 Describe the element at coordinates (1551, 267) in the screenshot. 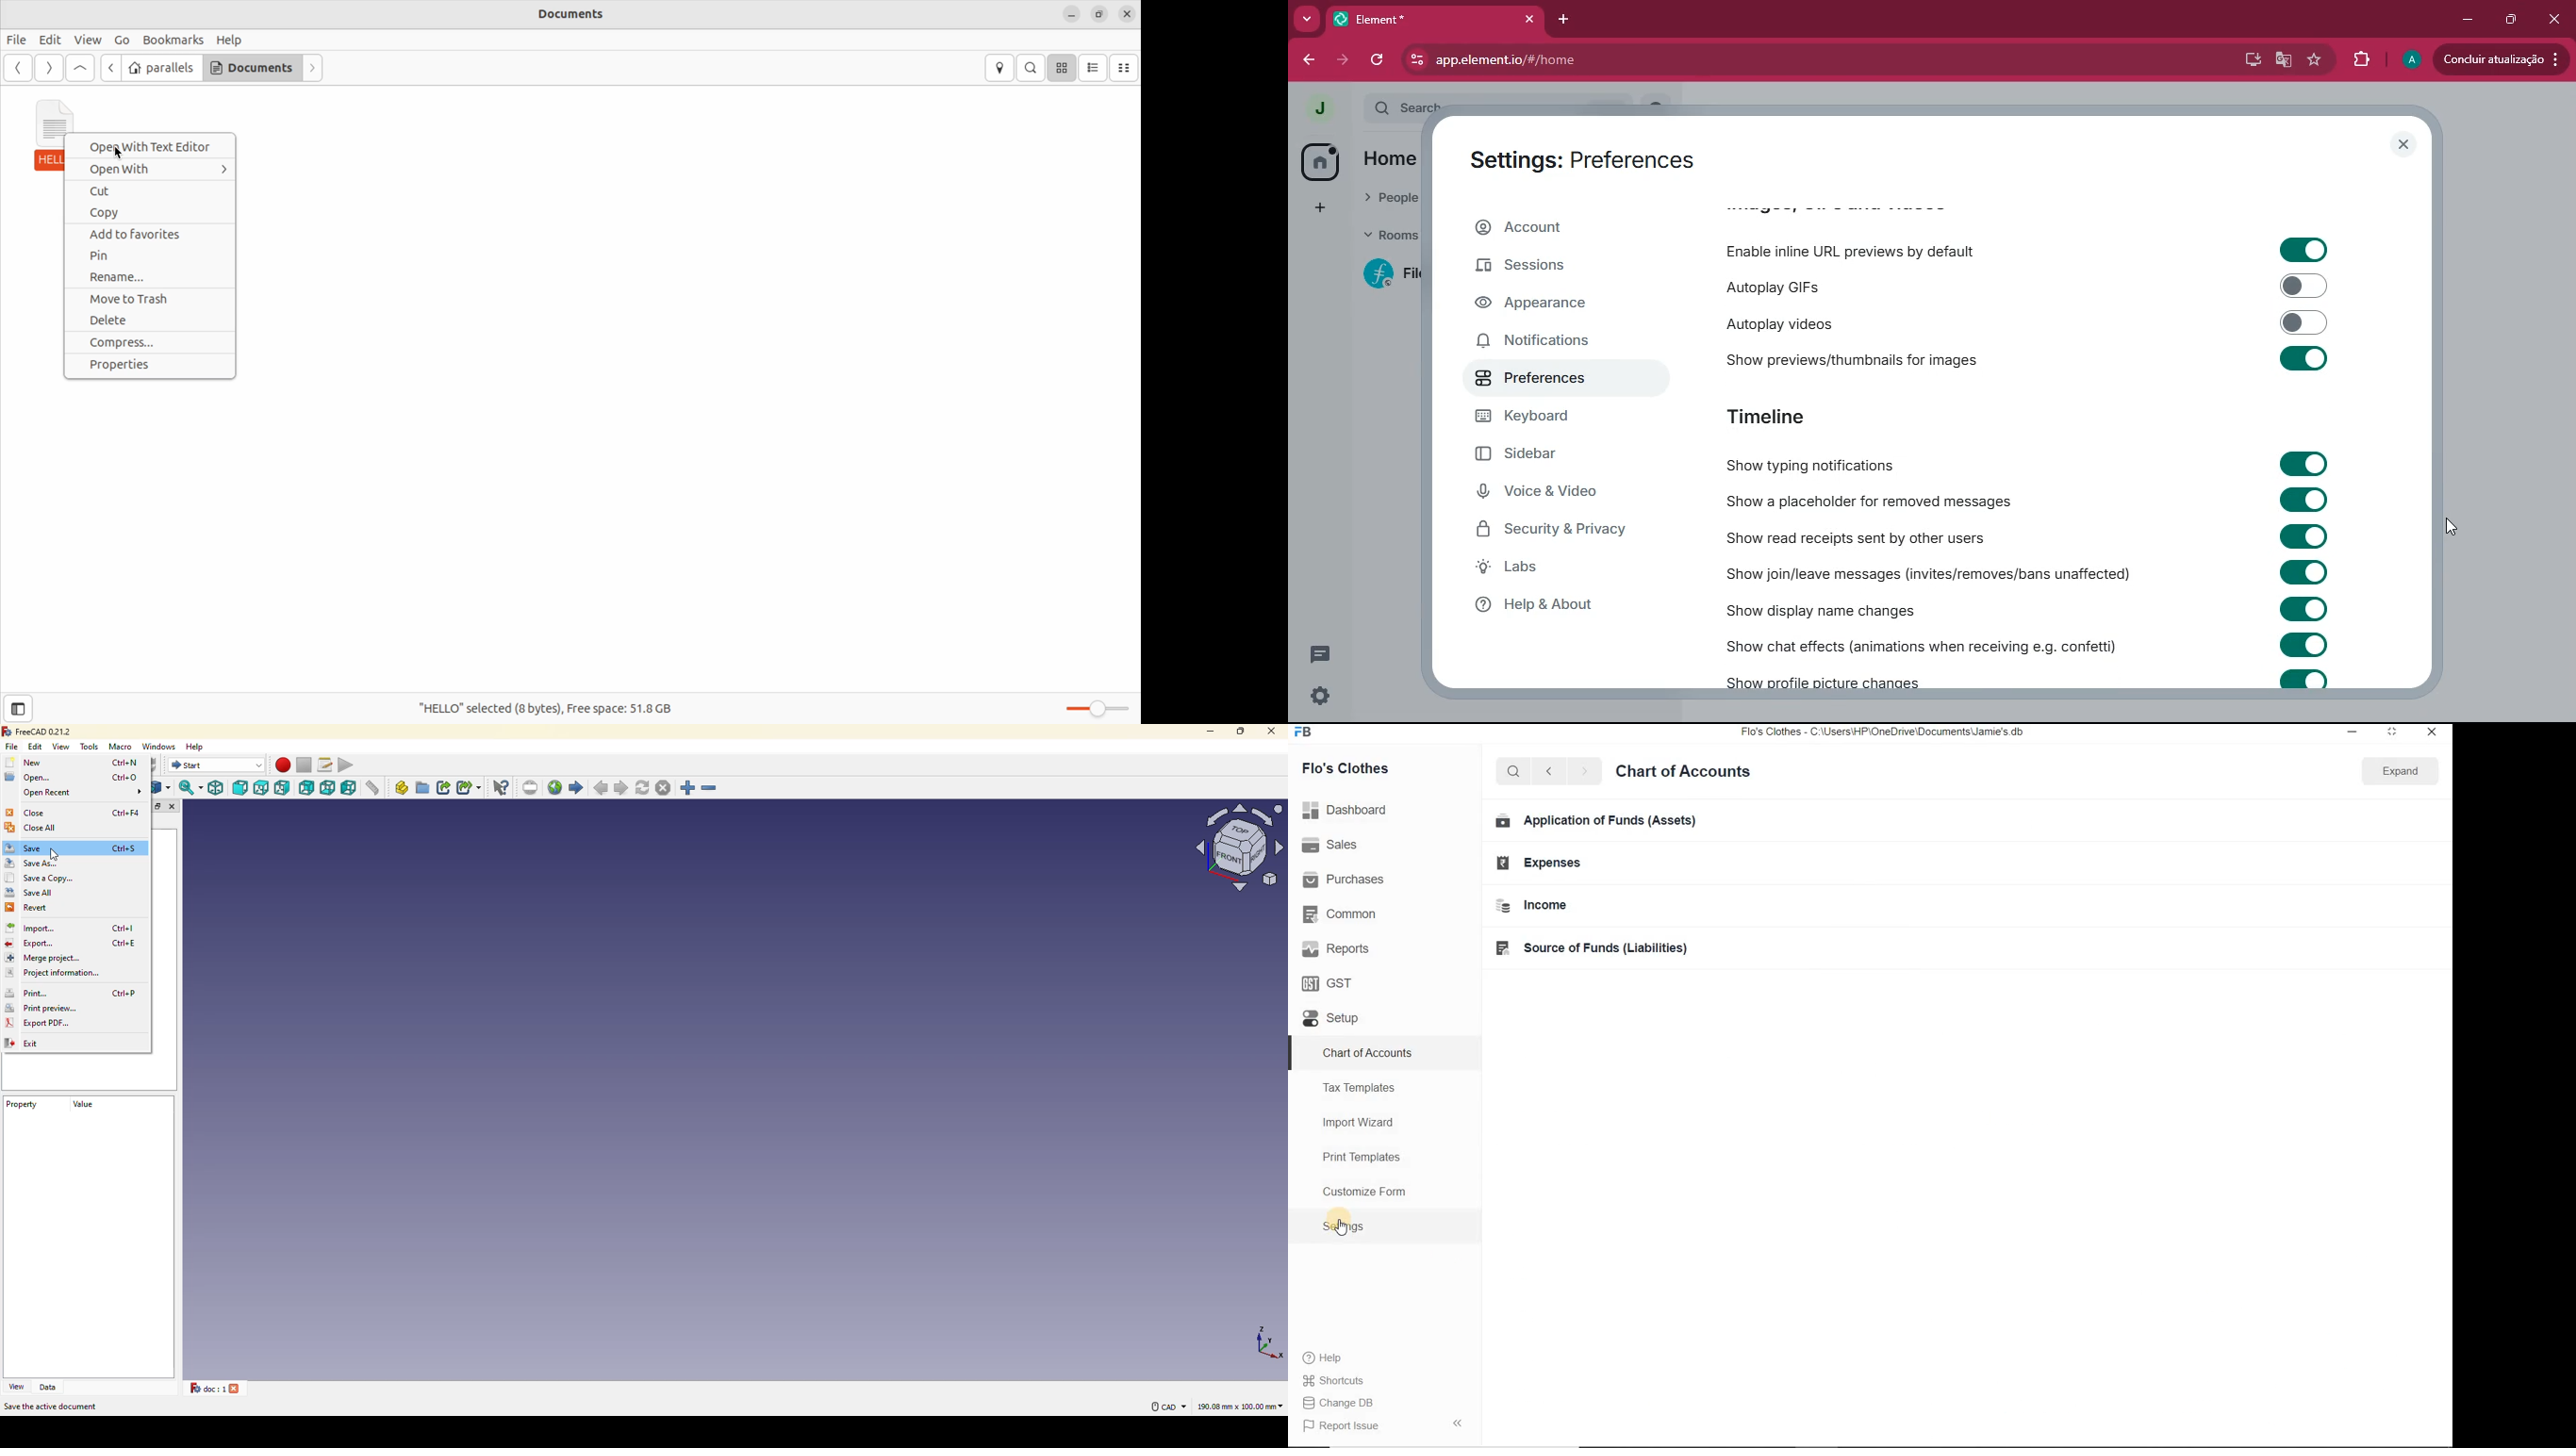

I see `sessions` at that location.